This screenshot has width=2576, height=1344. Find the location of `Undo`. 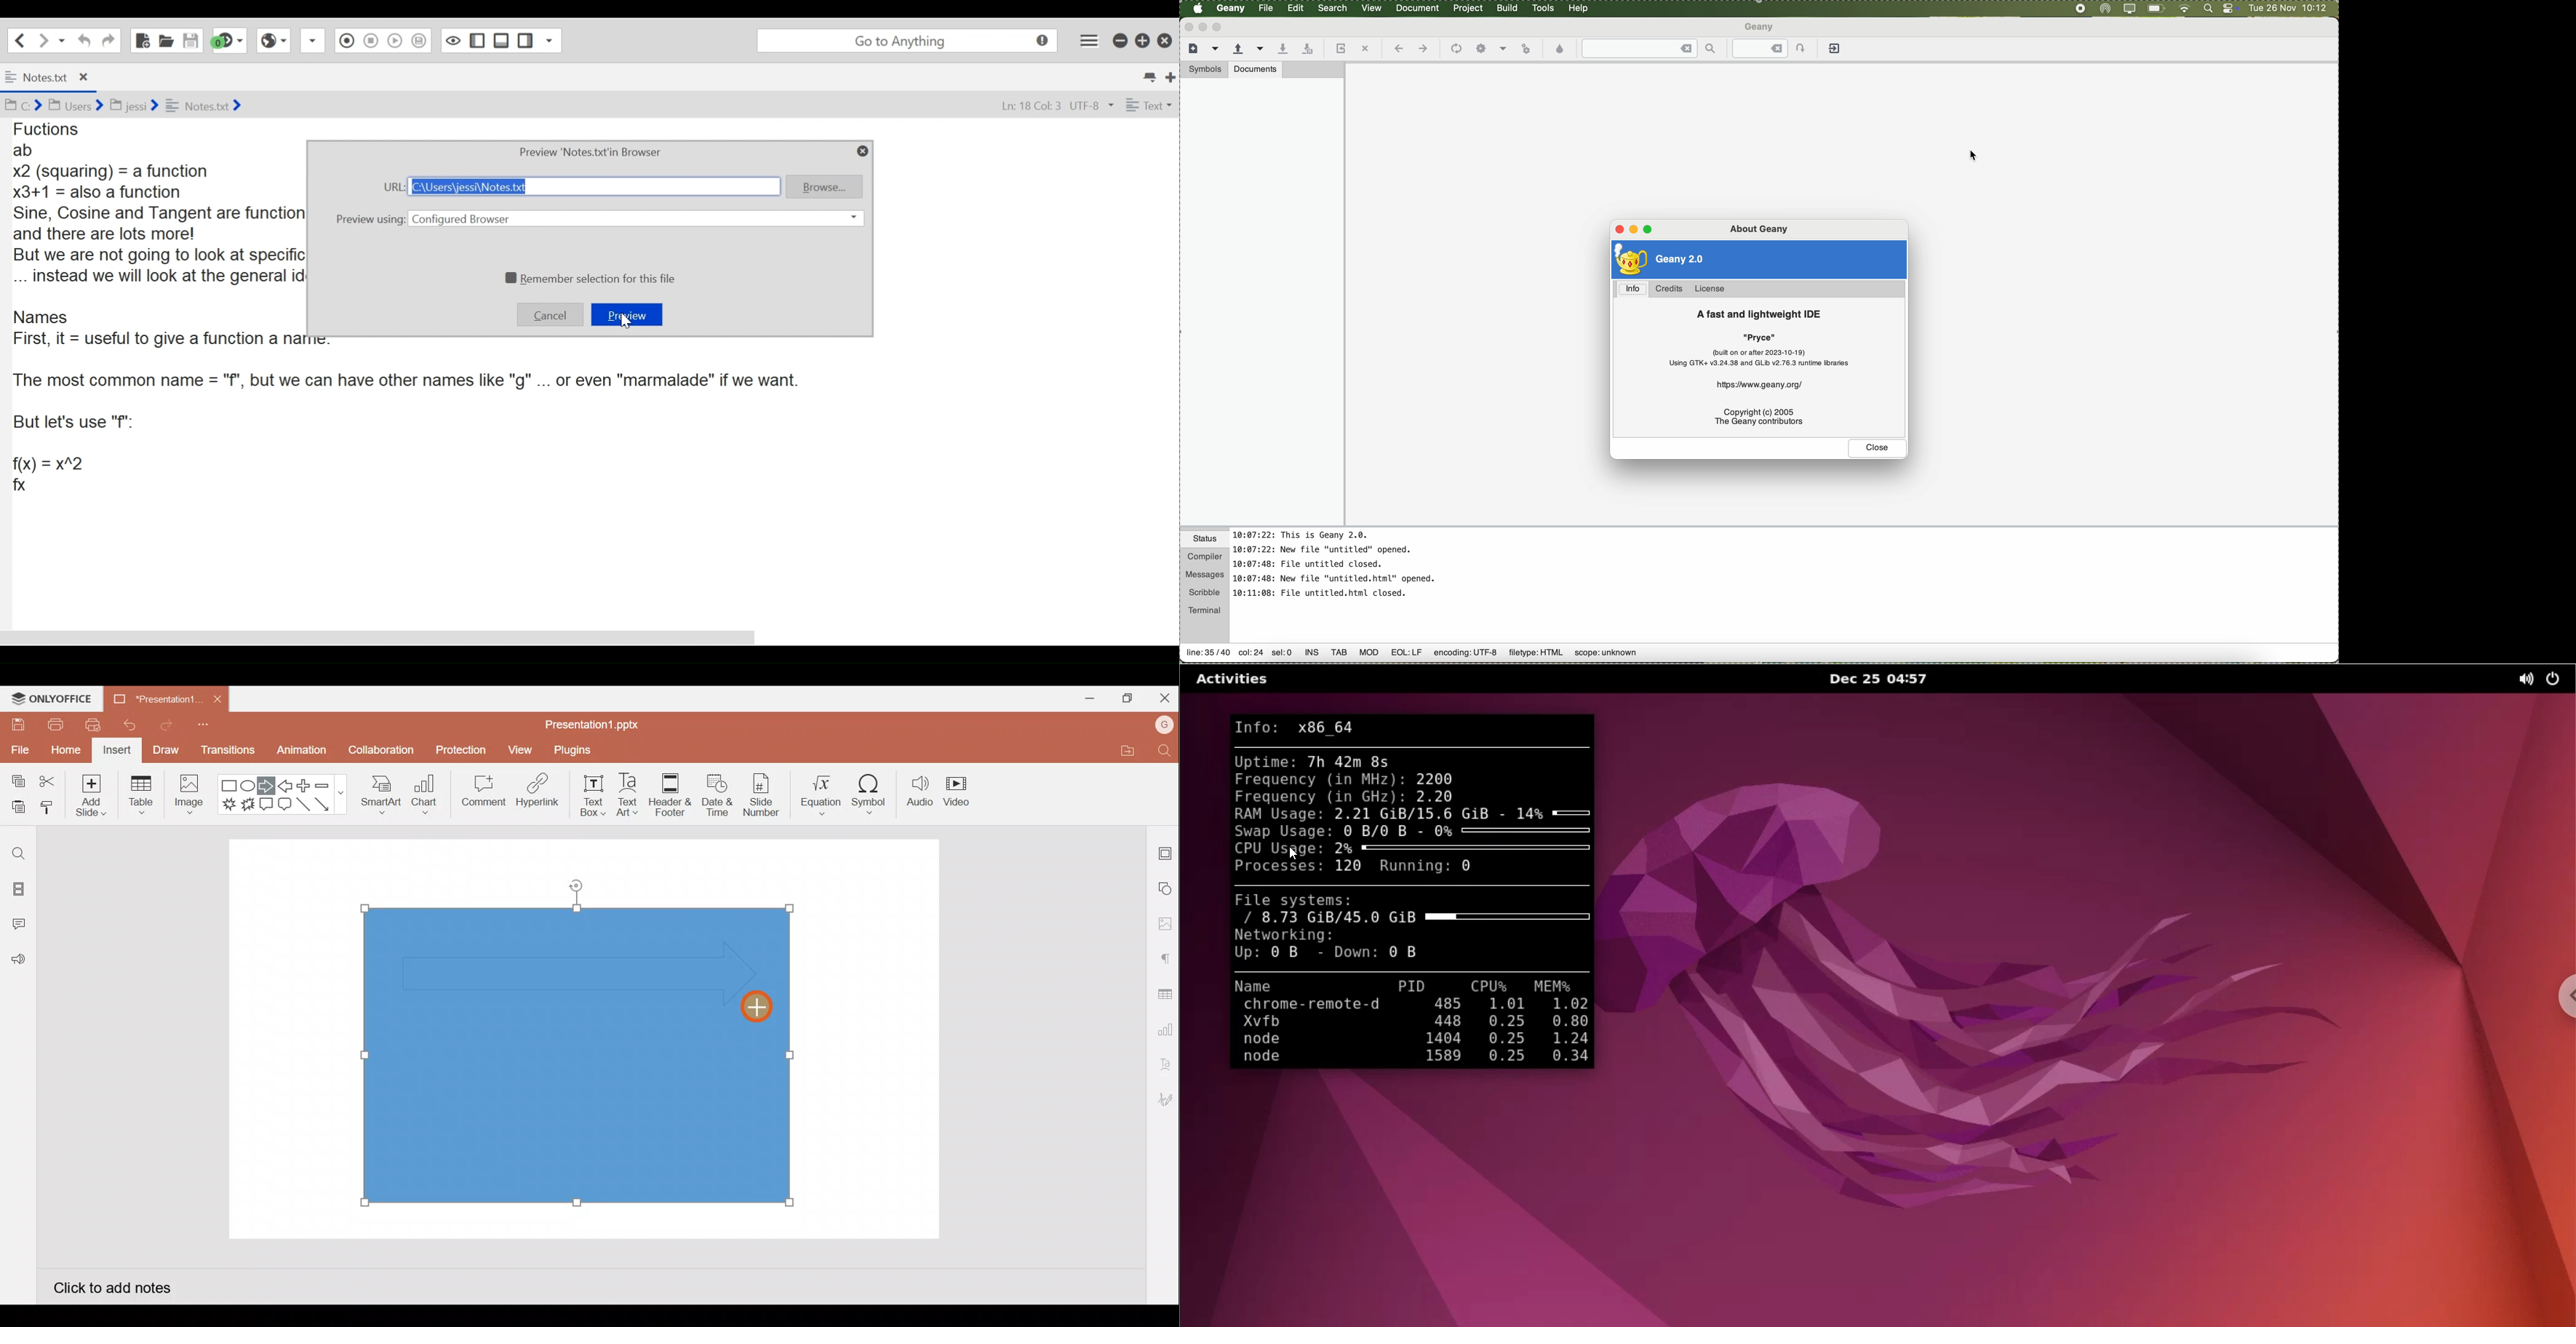

Undo is located at coordinates (125, 725).